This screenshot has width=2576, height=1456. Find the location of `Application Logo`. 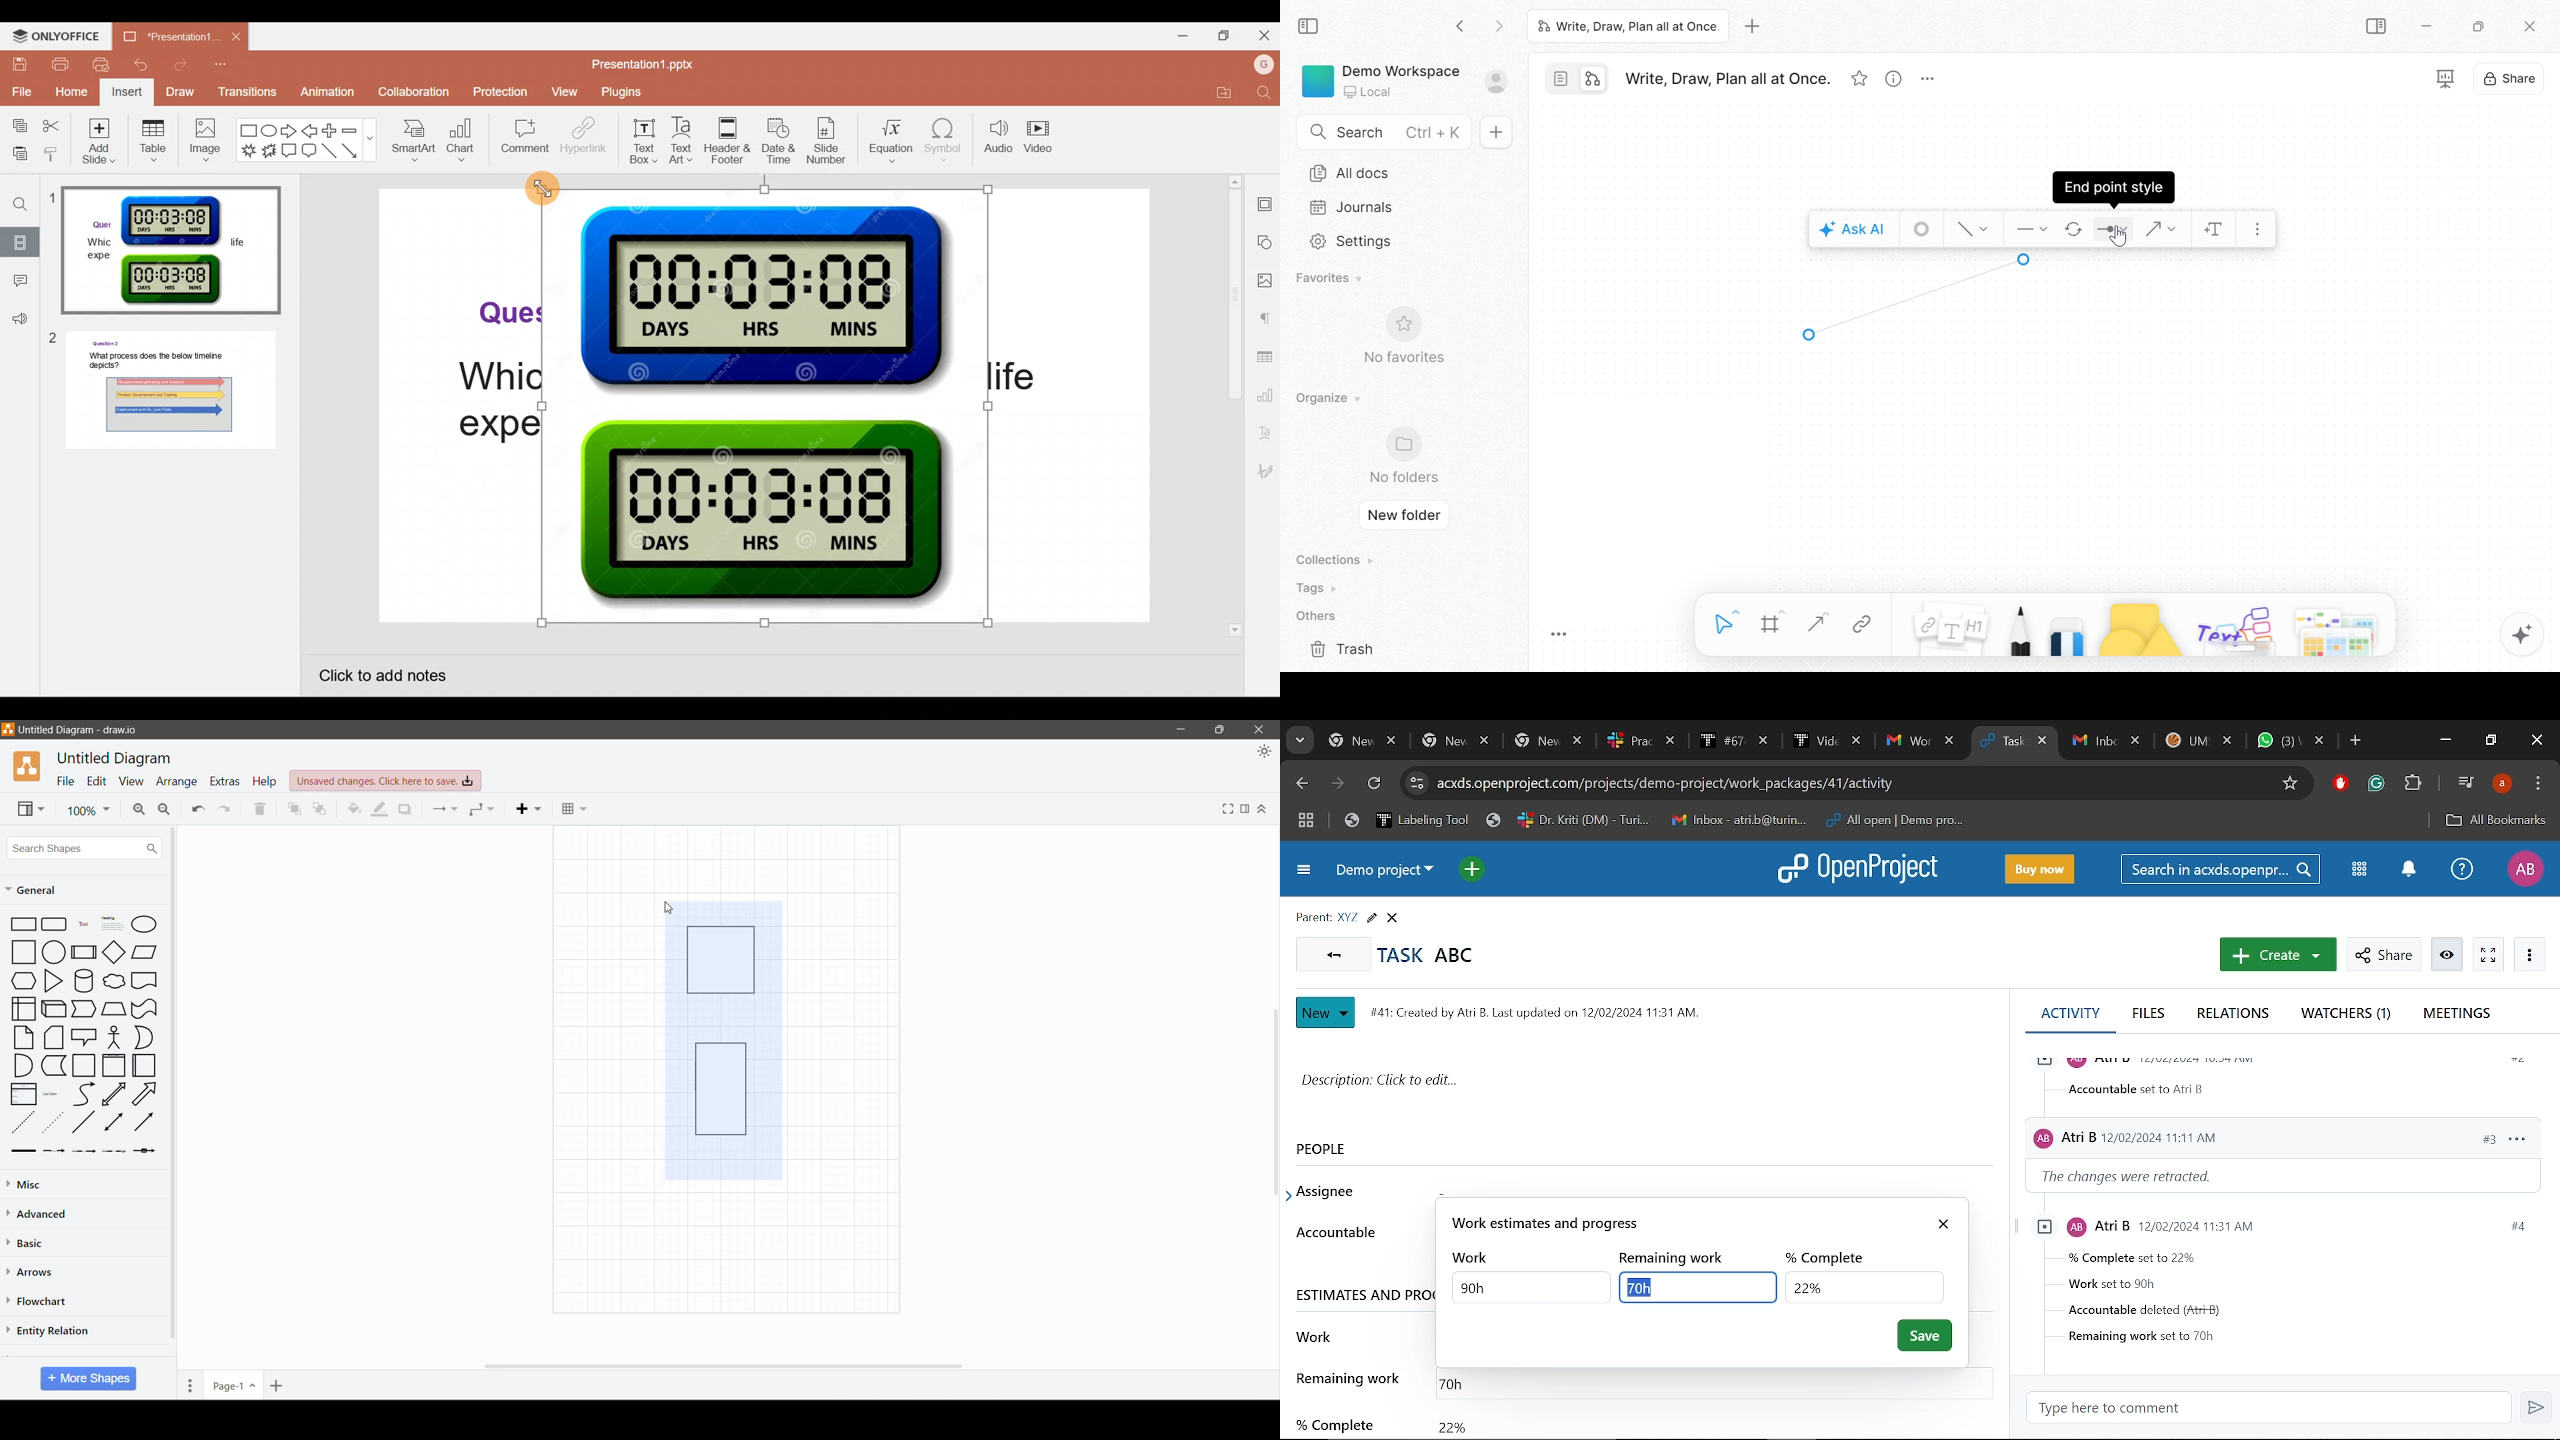

Application Logo is located at coordinates (29, 766).